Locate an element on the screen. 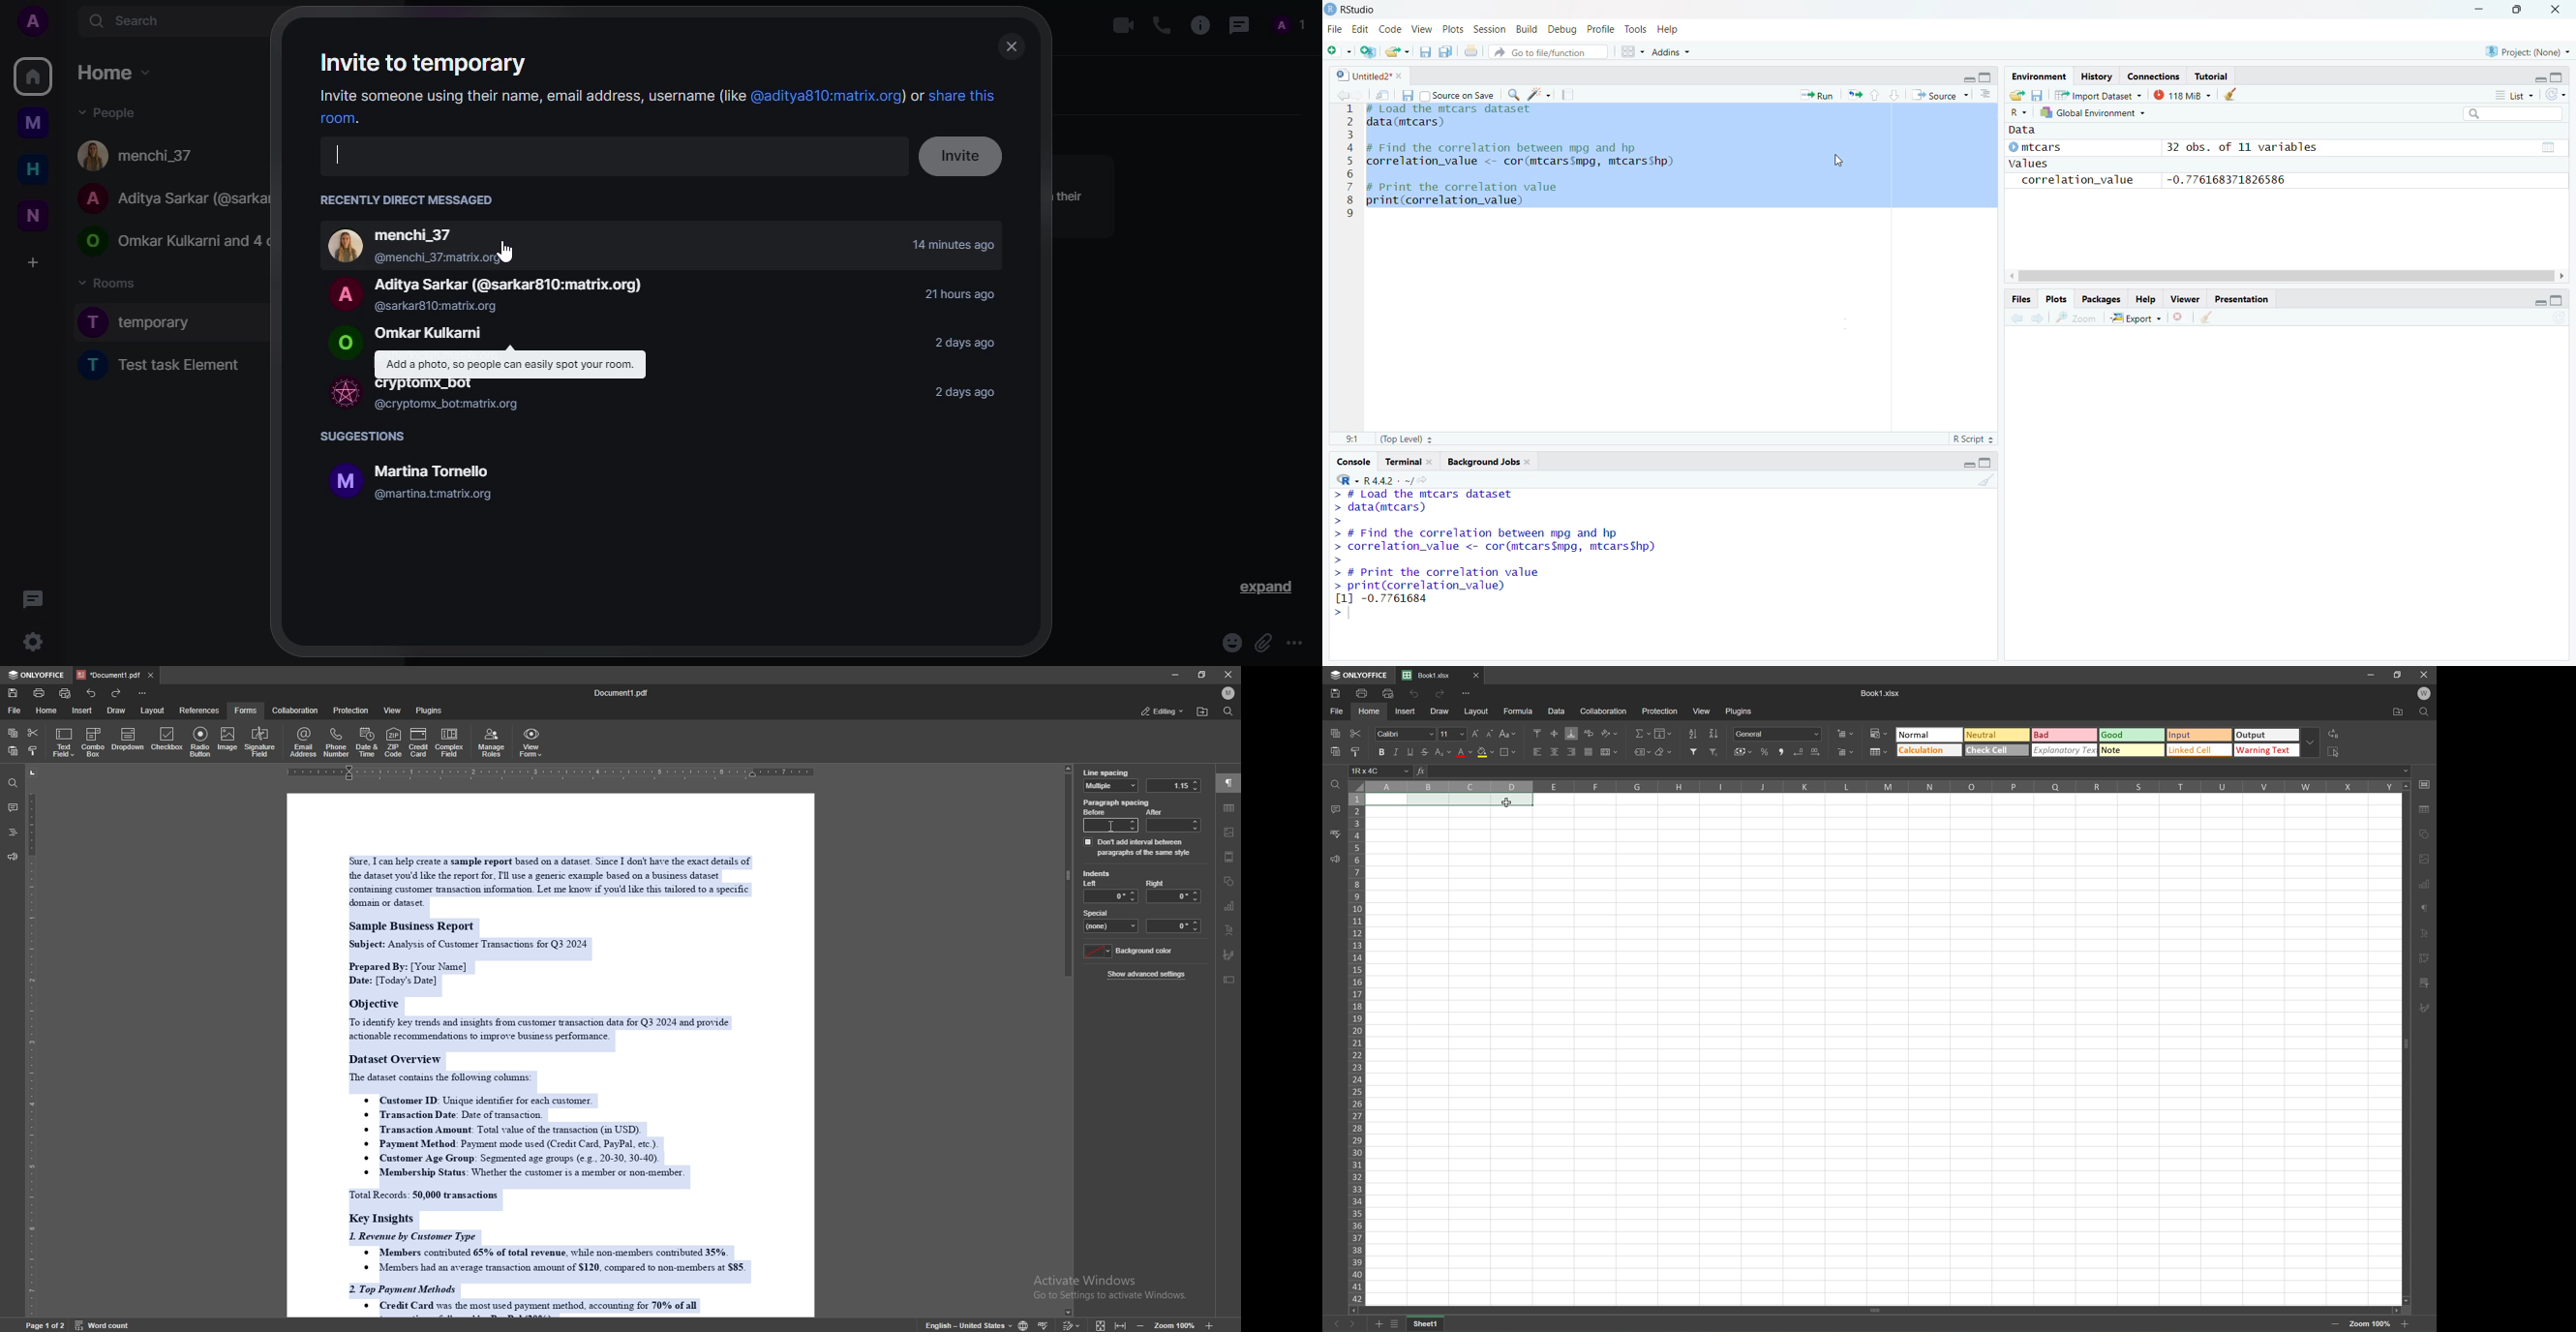  Tools is located at coordinates (1634, 29).